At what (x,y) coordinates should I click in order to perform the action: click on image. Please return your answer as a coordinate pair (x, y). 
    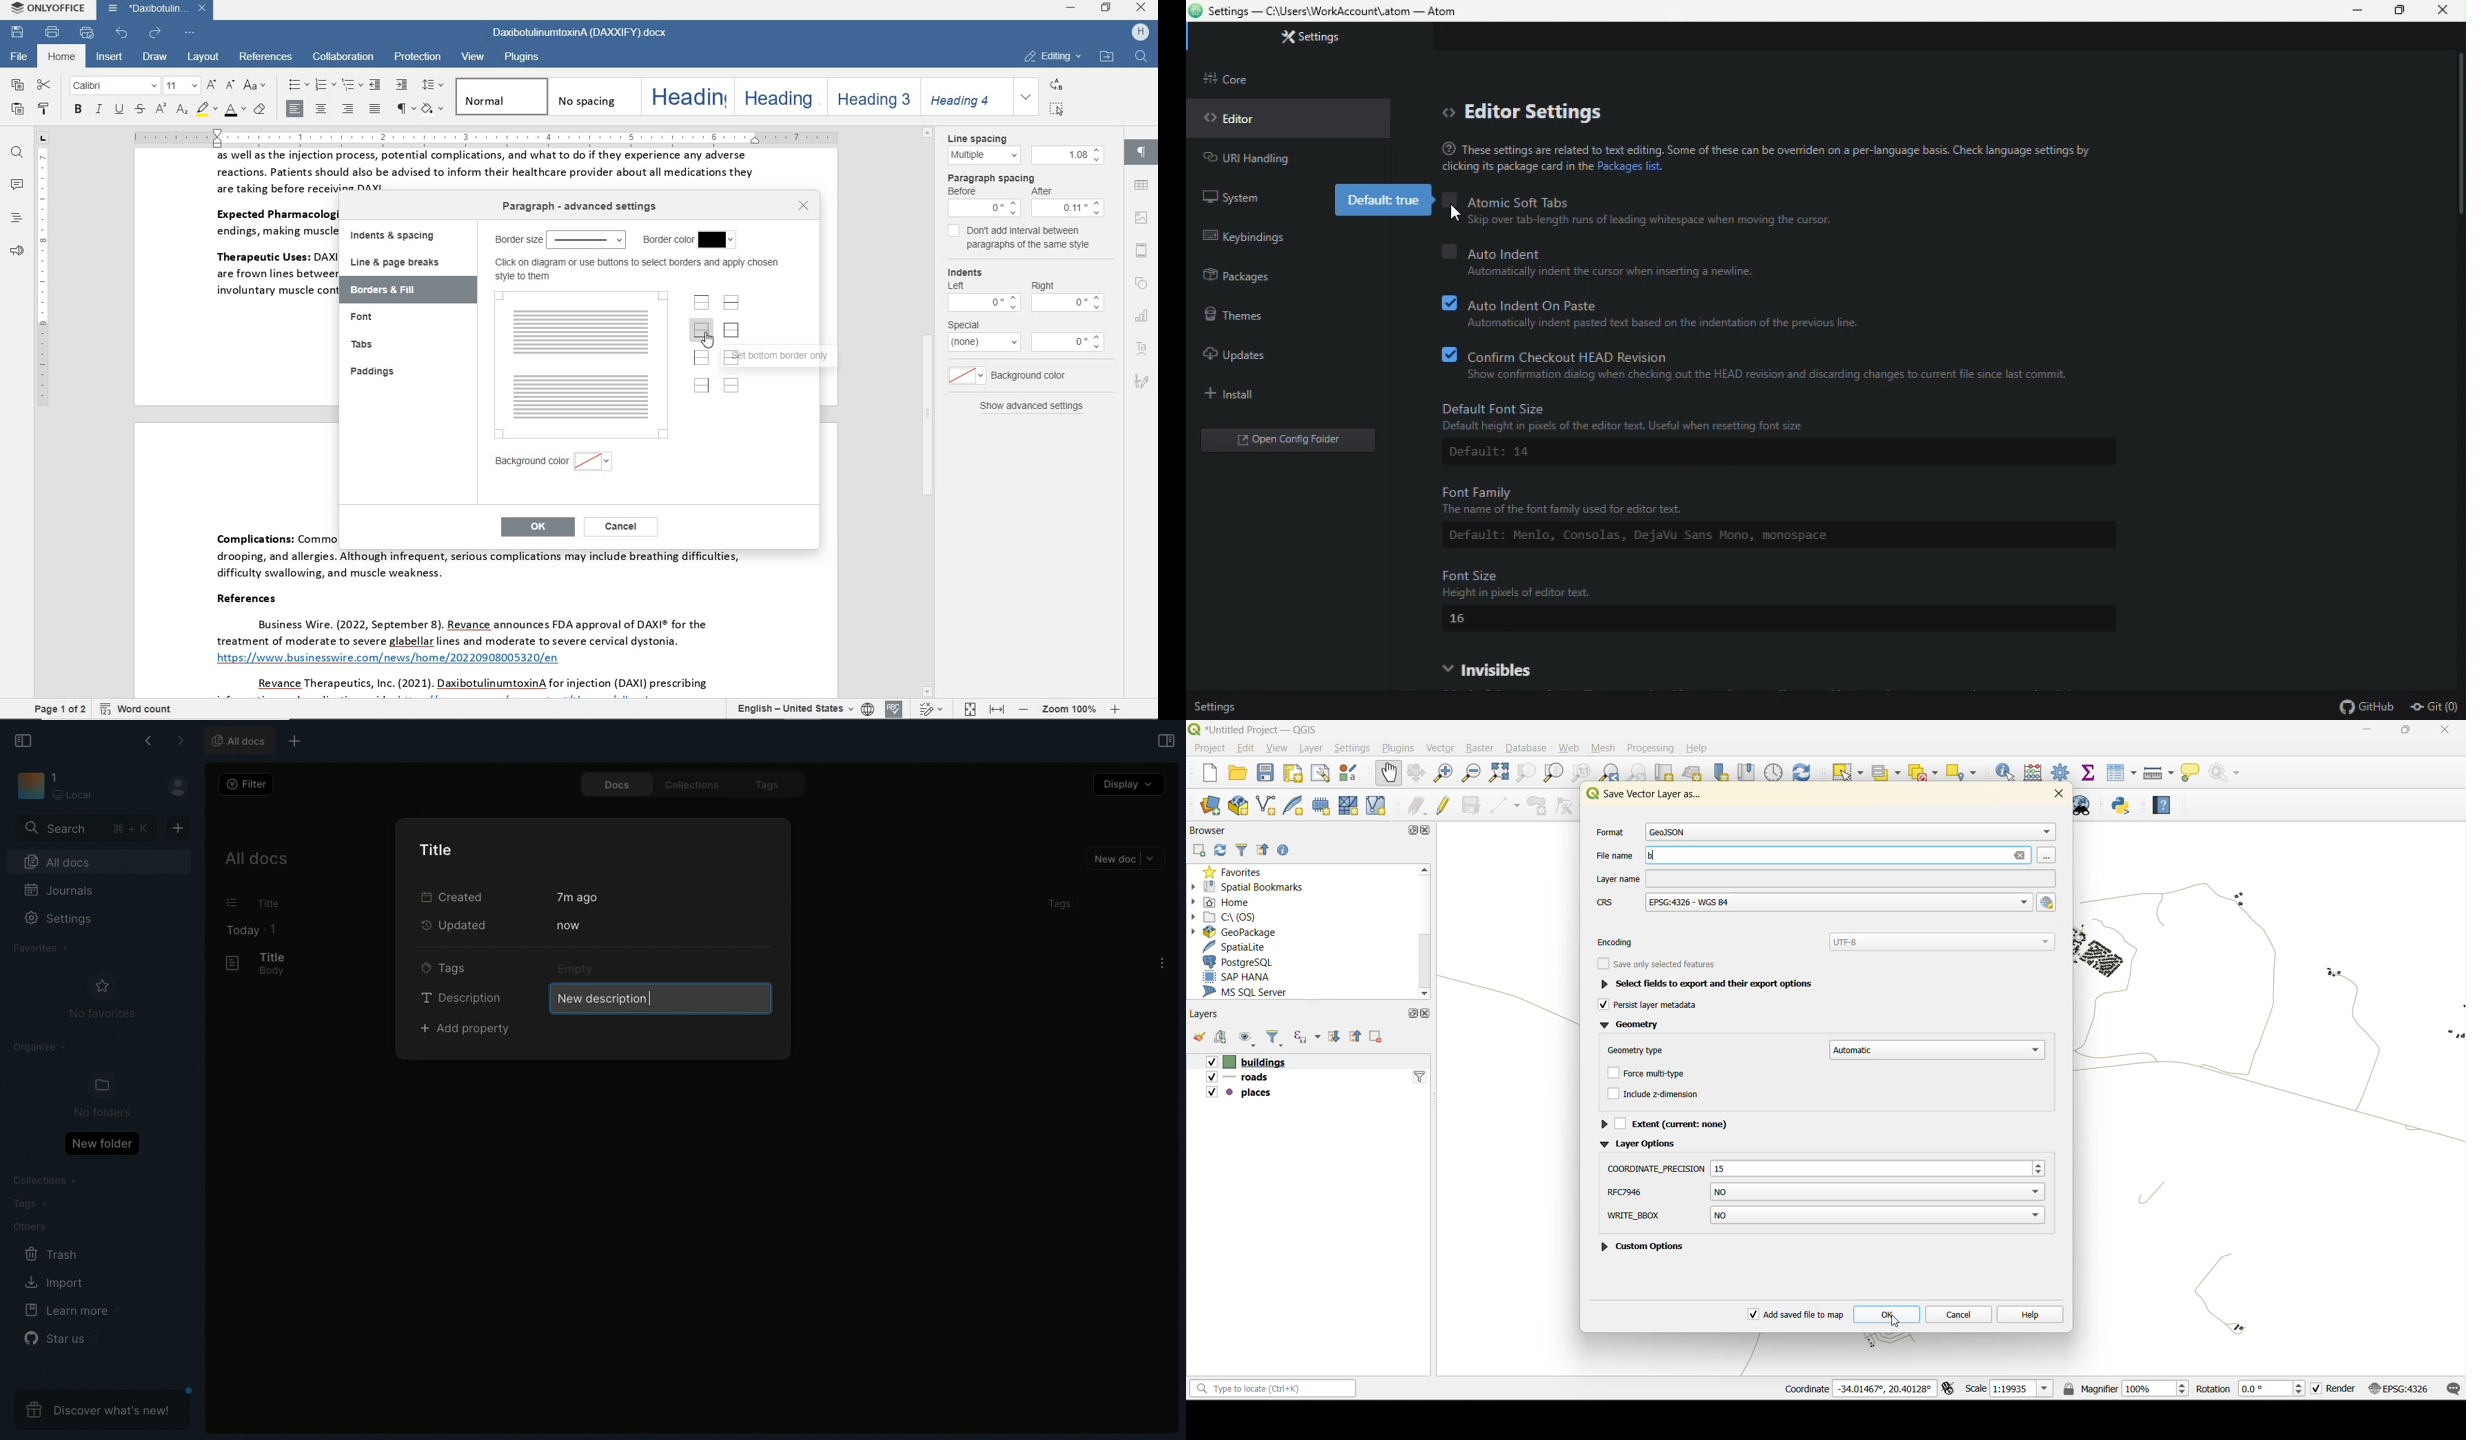
    Looking at the image, I should click on (1142, 219).